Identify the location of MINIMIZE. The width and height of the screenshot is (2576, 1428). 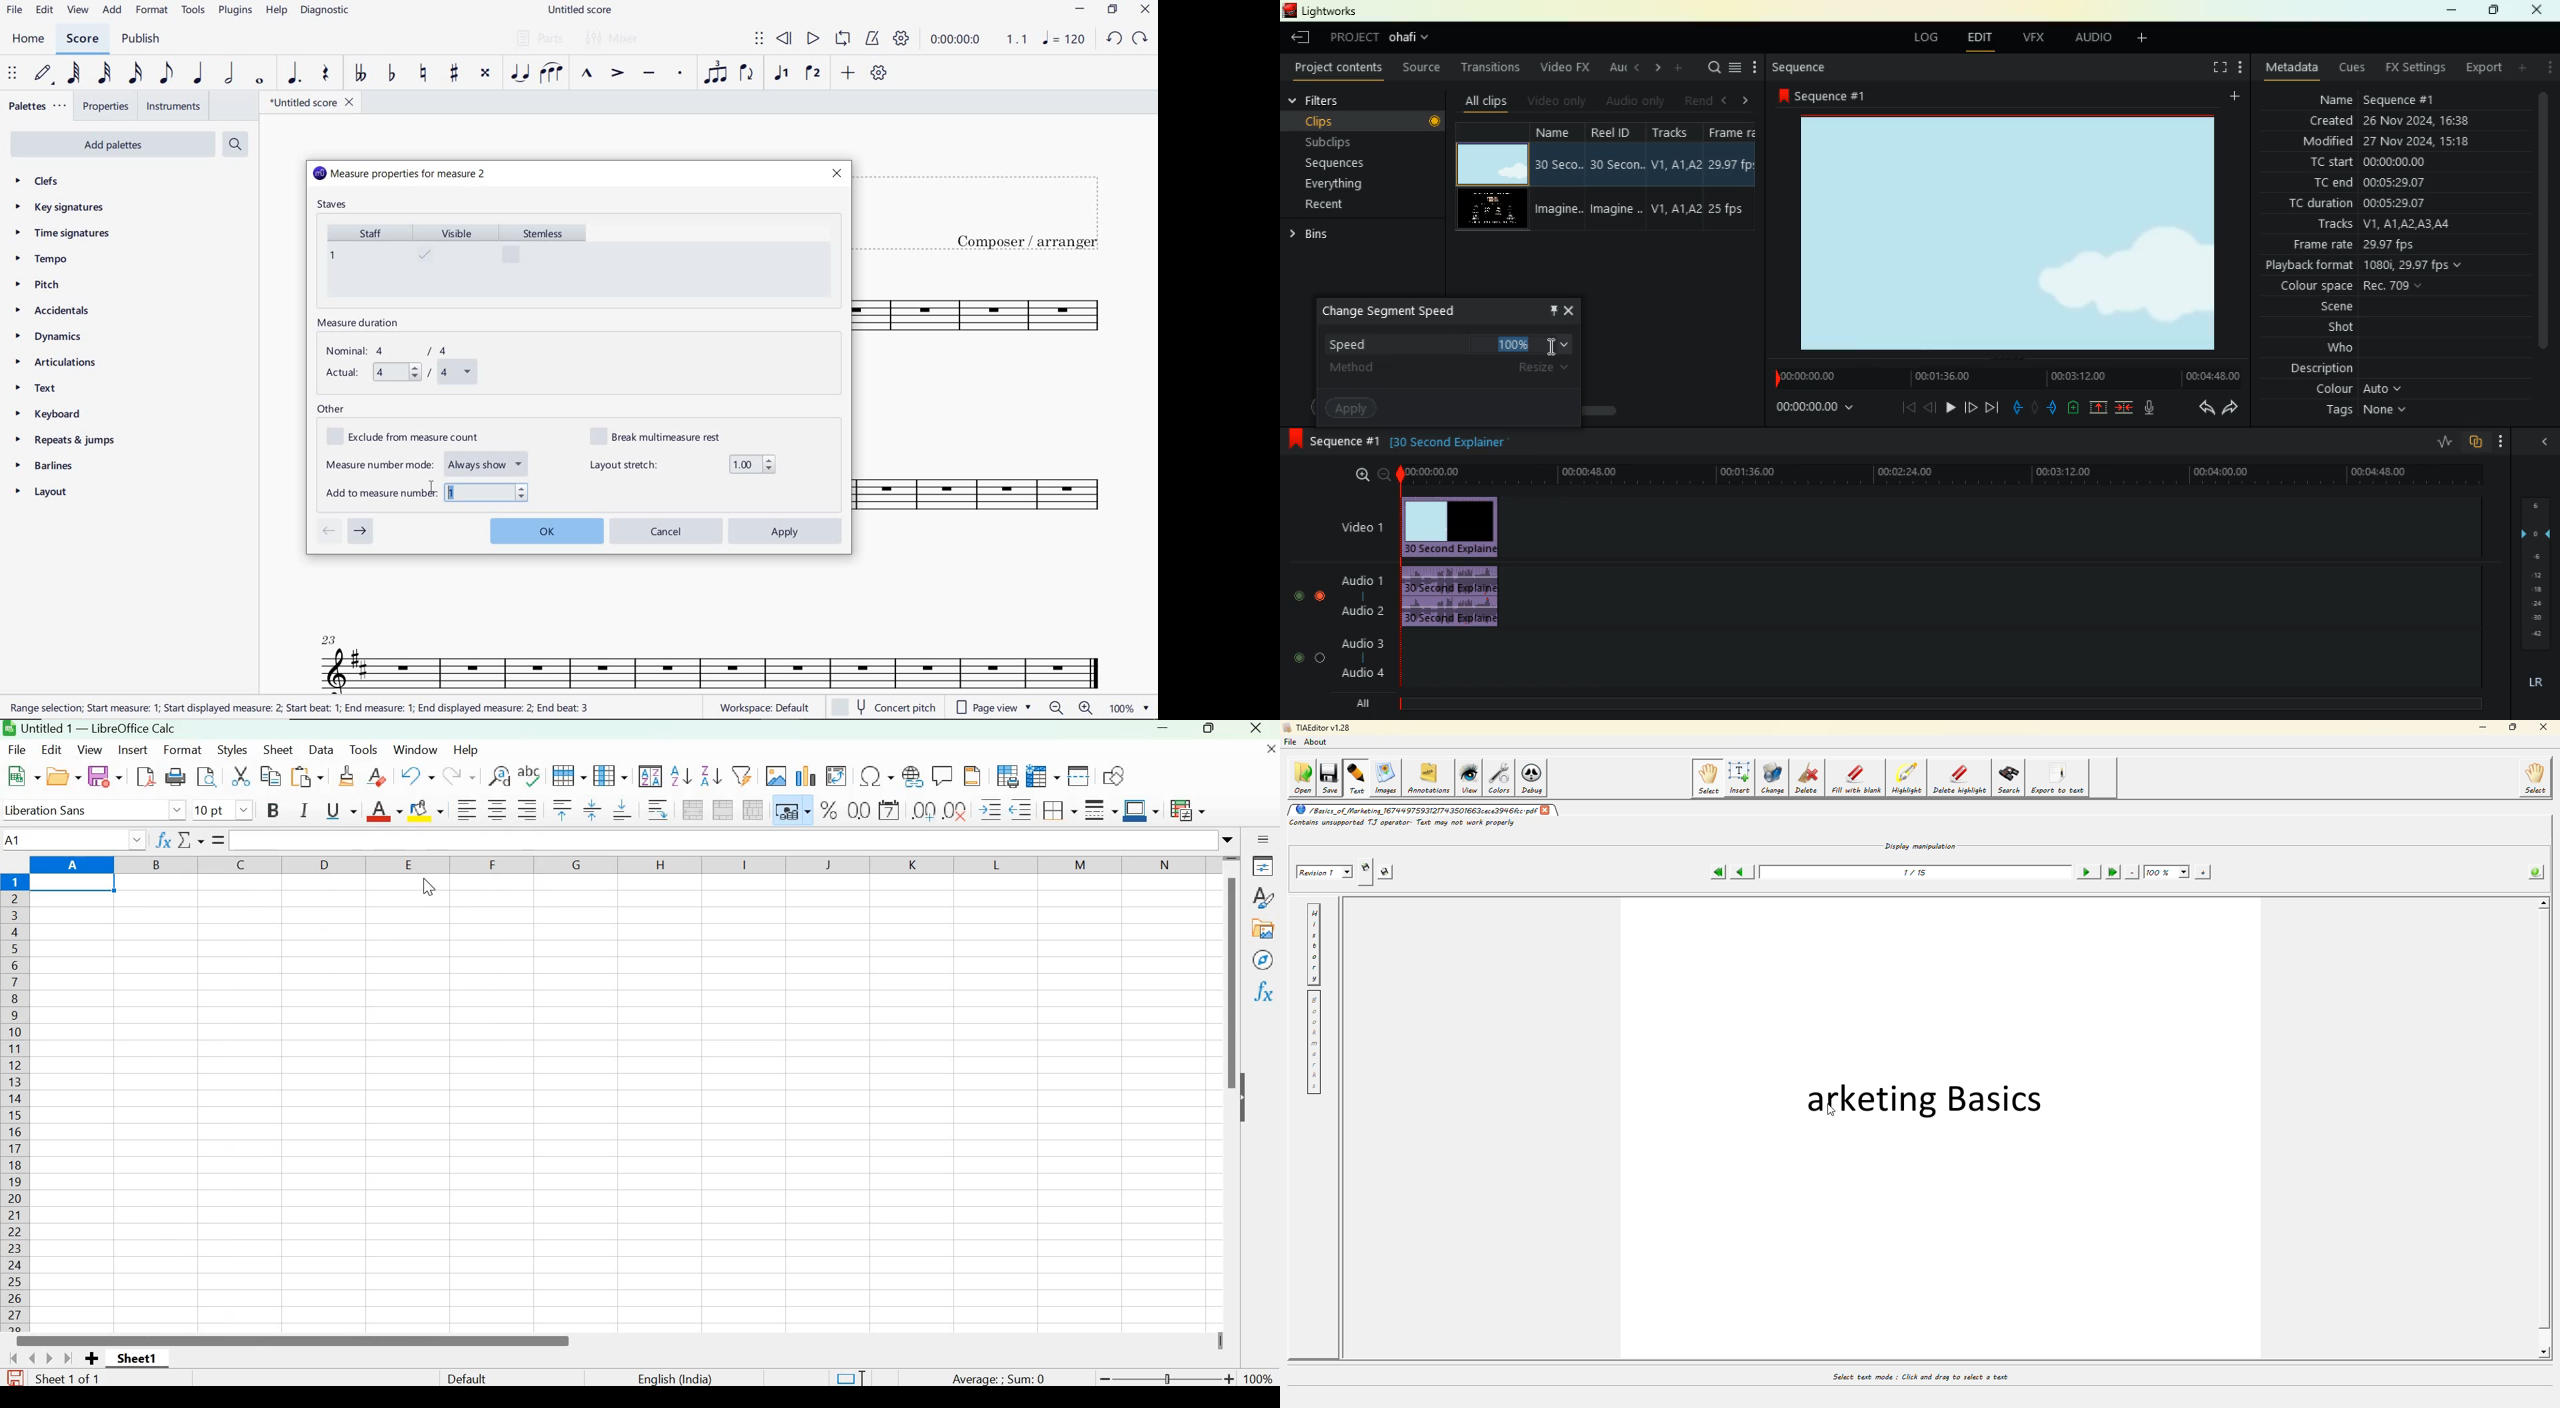
(1081, 11).